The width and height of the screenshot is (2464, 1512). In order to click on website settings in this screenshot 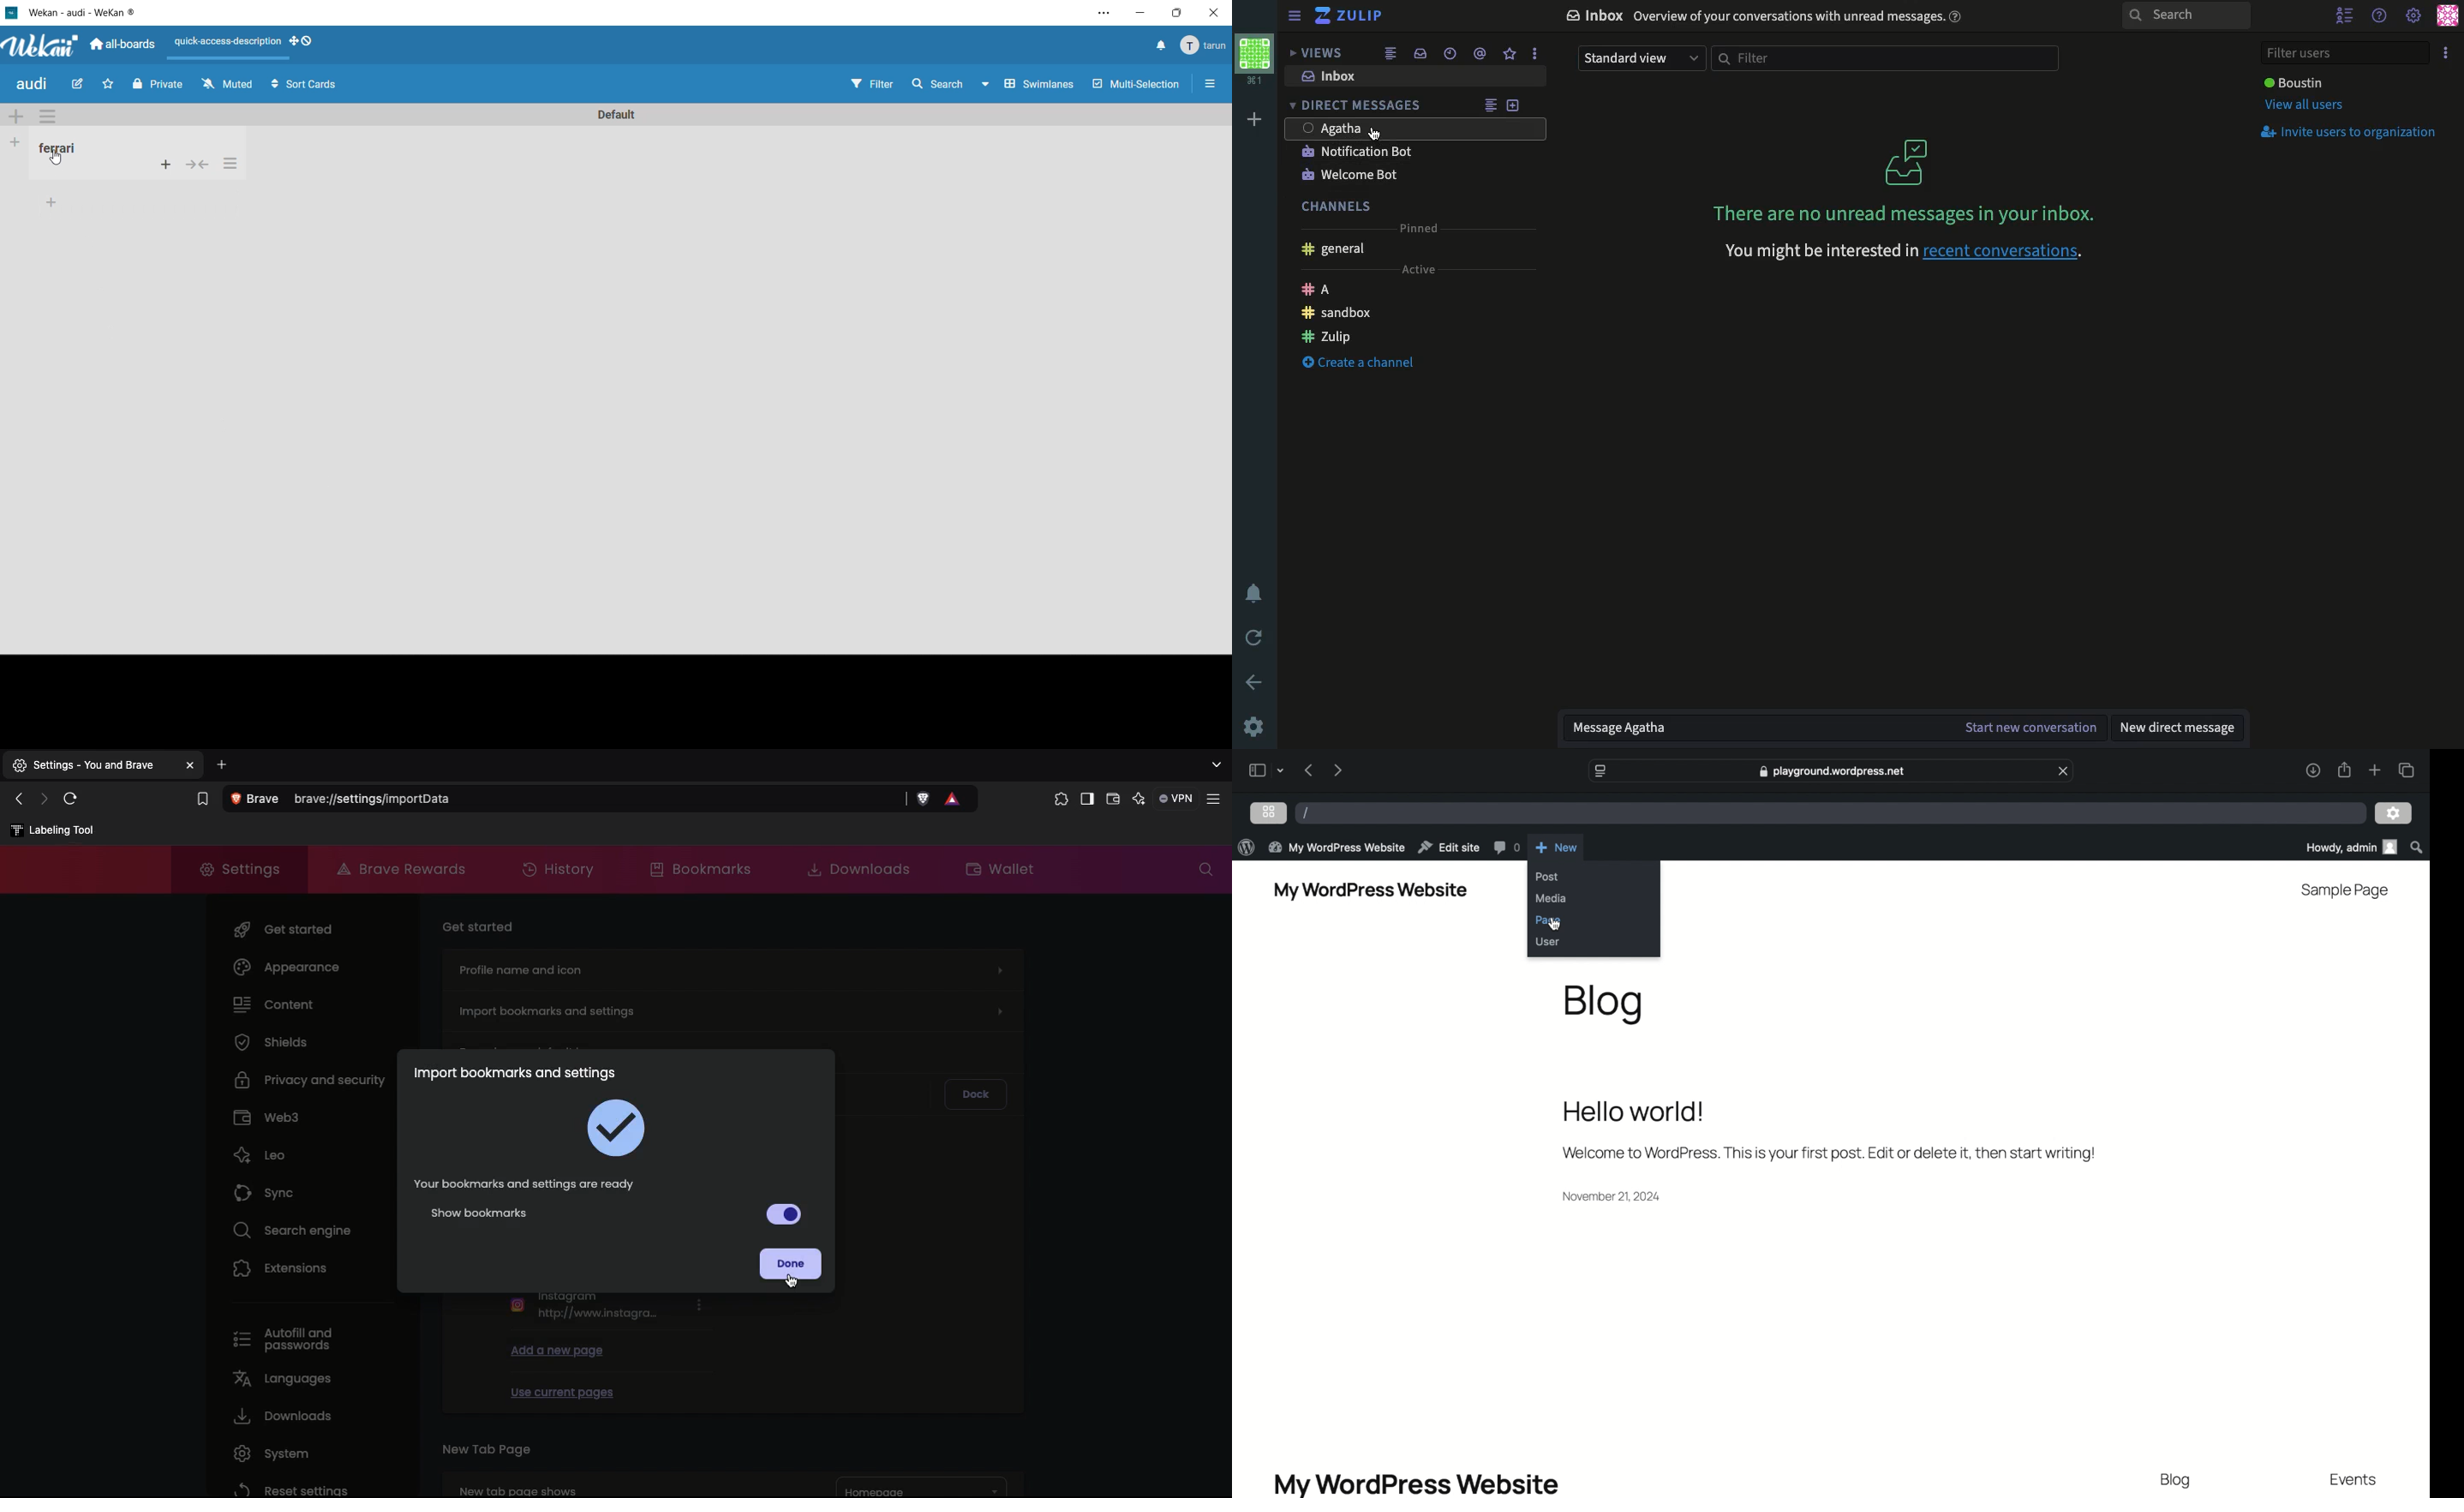, I will do `click(1600, 771)`.